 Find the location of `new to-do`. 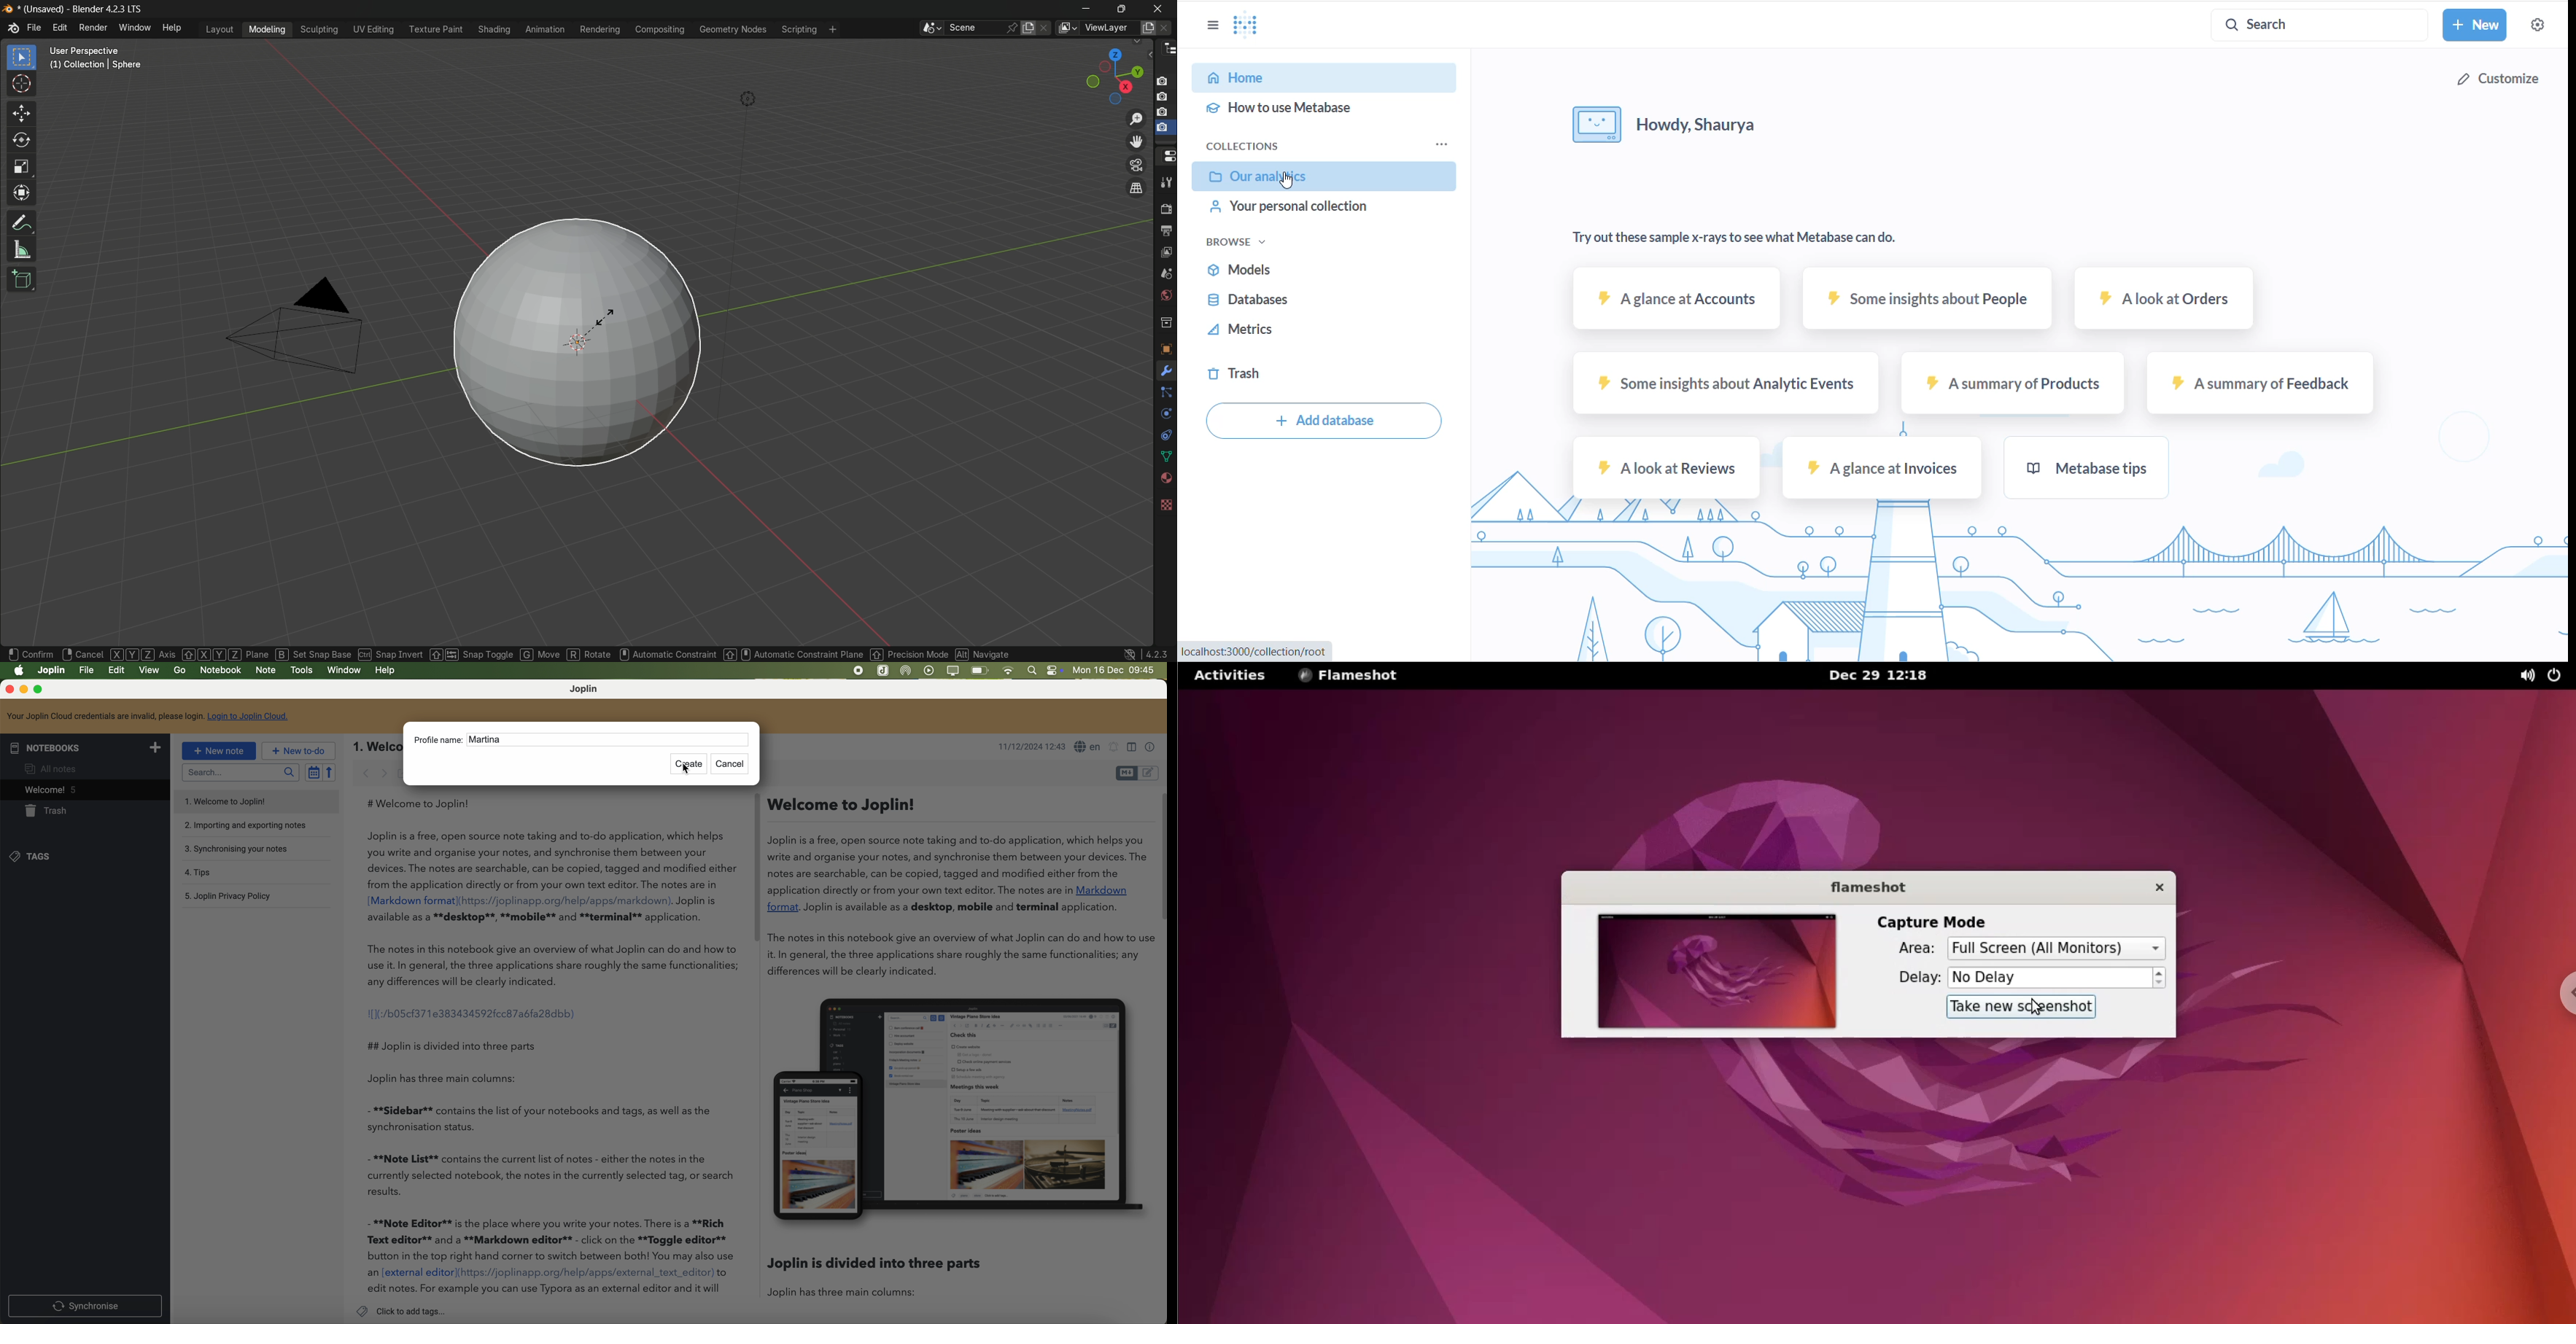

new to-do is located at coordinates (298, 751).